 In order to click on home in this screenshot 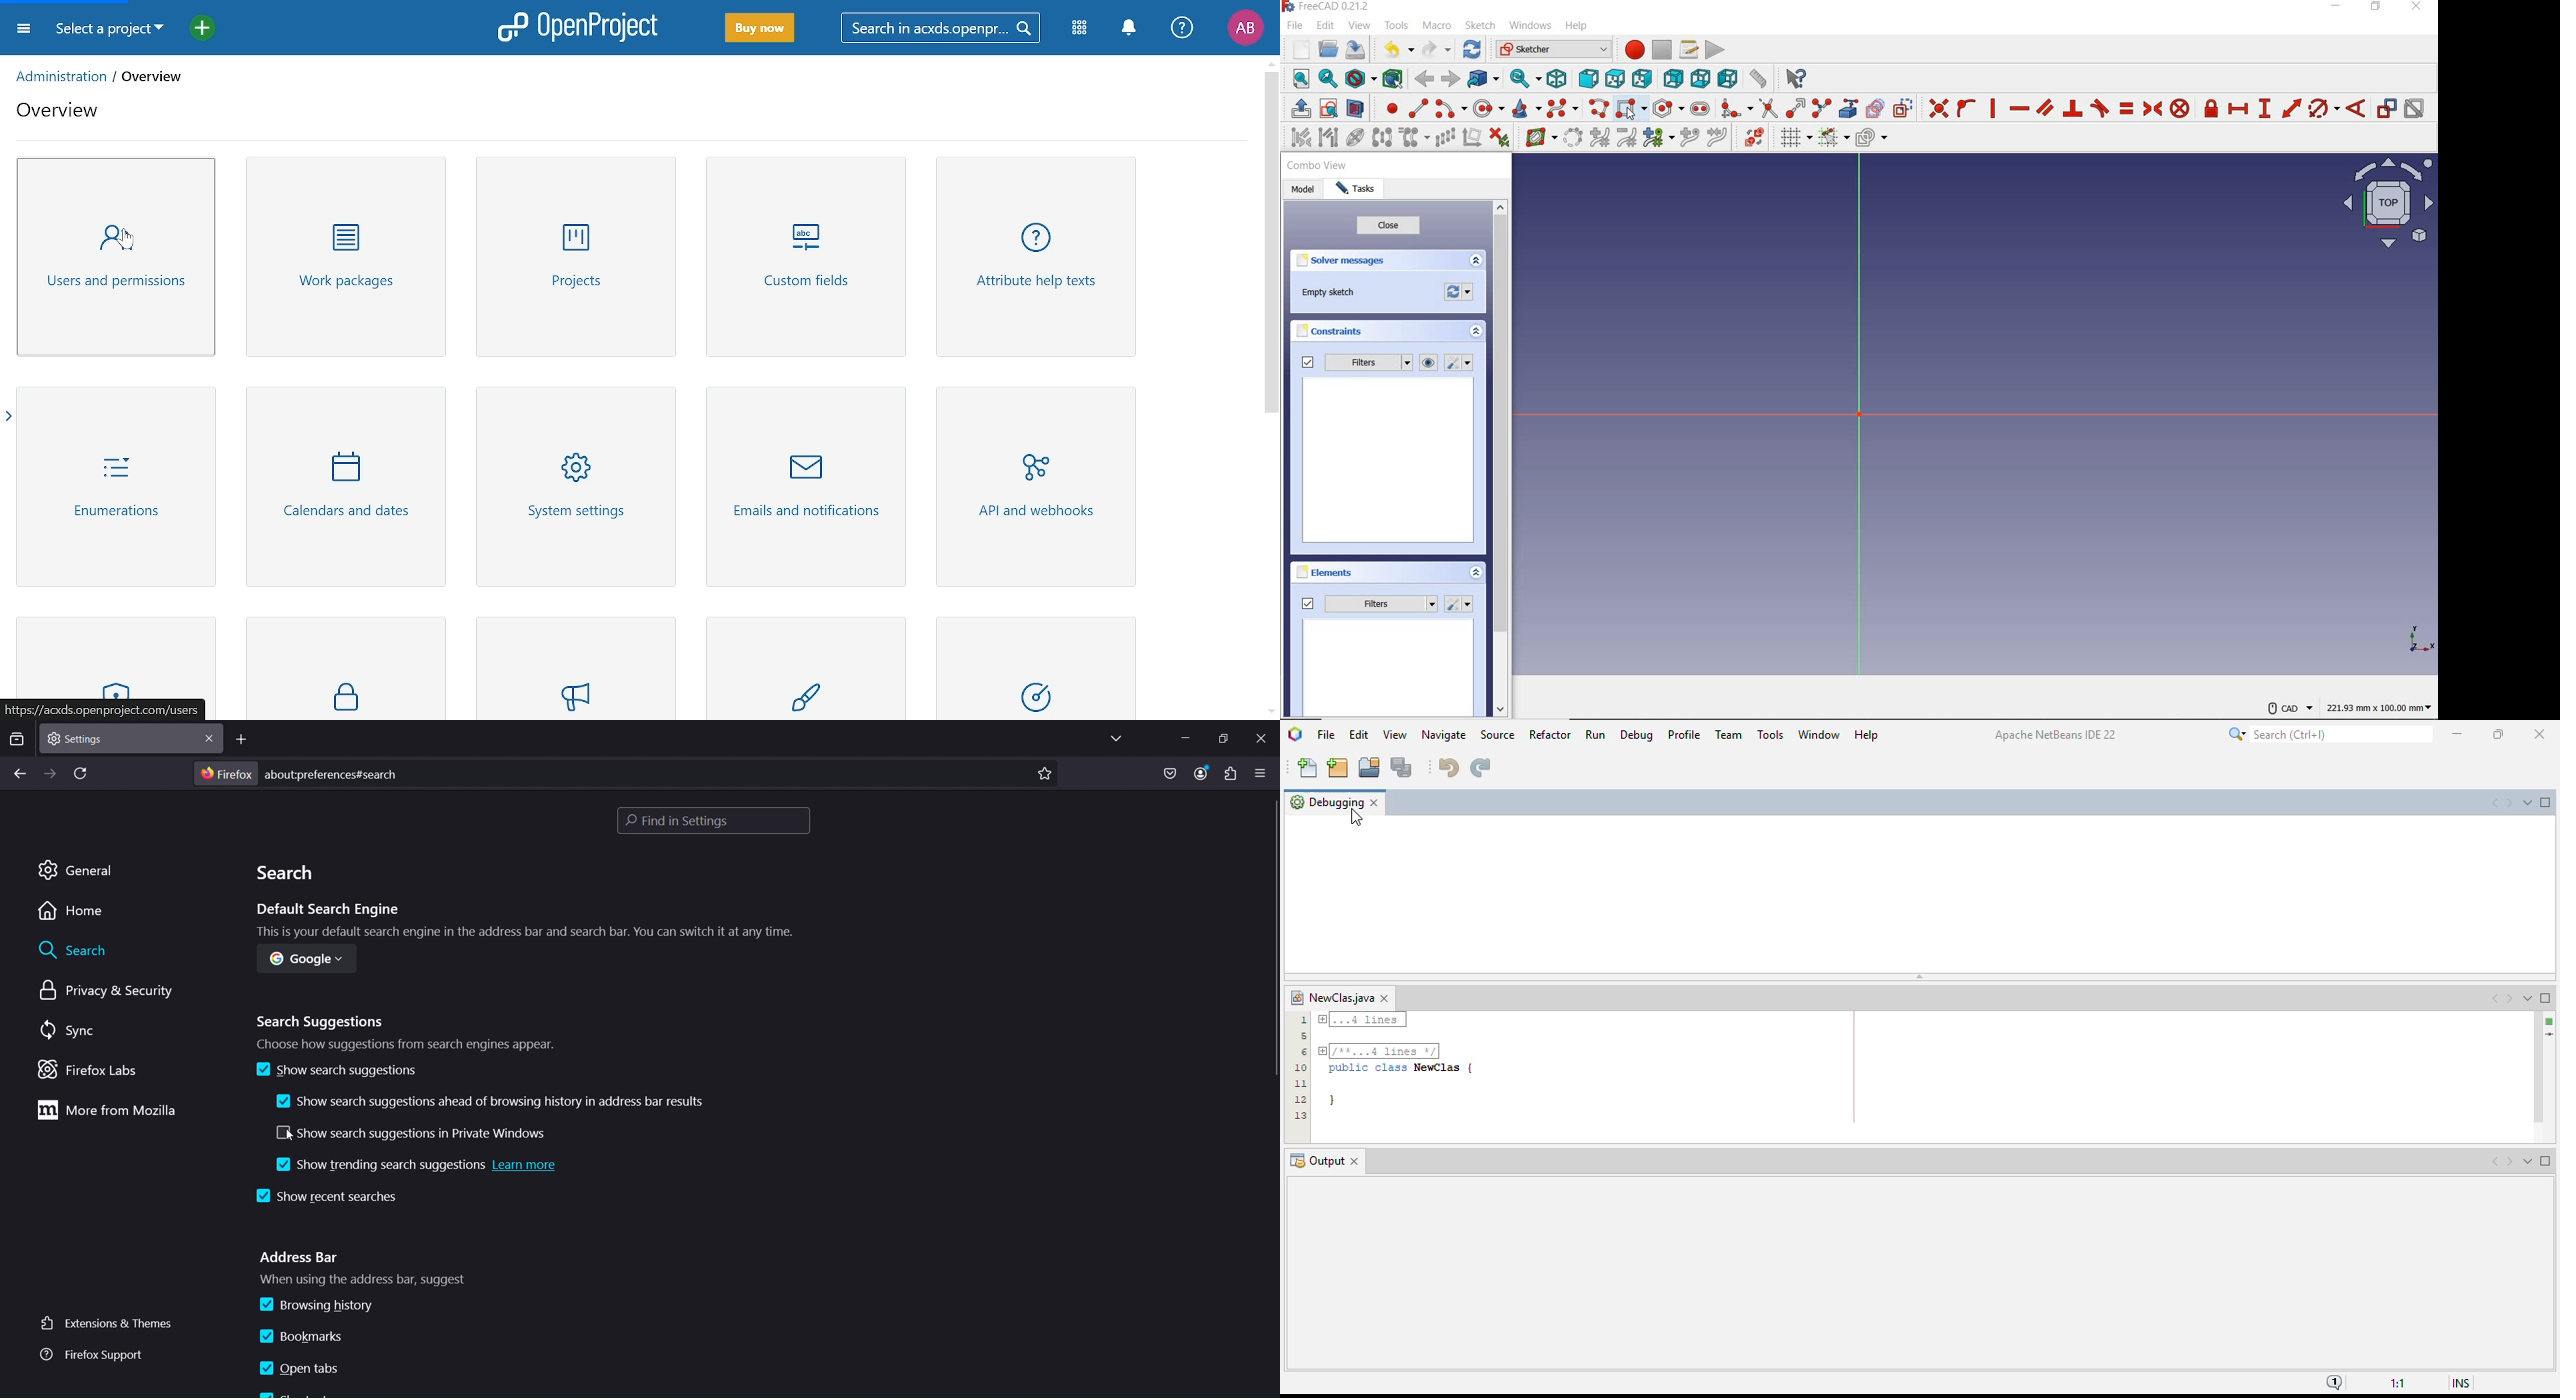, I will do `click(76, 912)`.